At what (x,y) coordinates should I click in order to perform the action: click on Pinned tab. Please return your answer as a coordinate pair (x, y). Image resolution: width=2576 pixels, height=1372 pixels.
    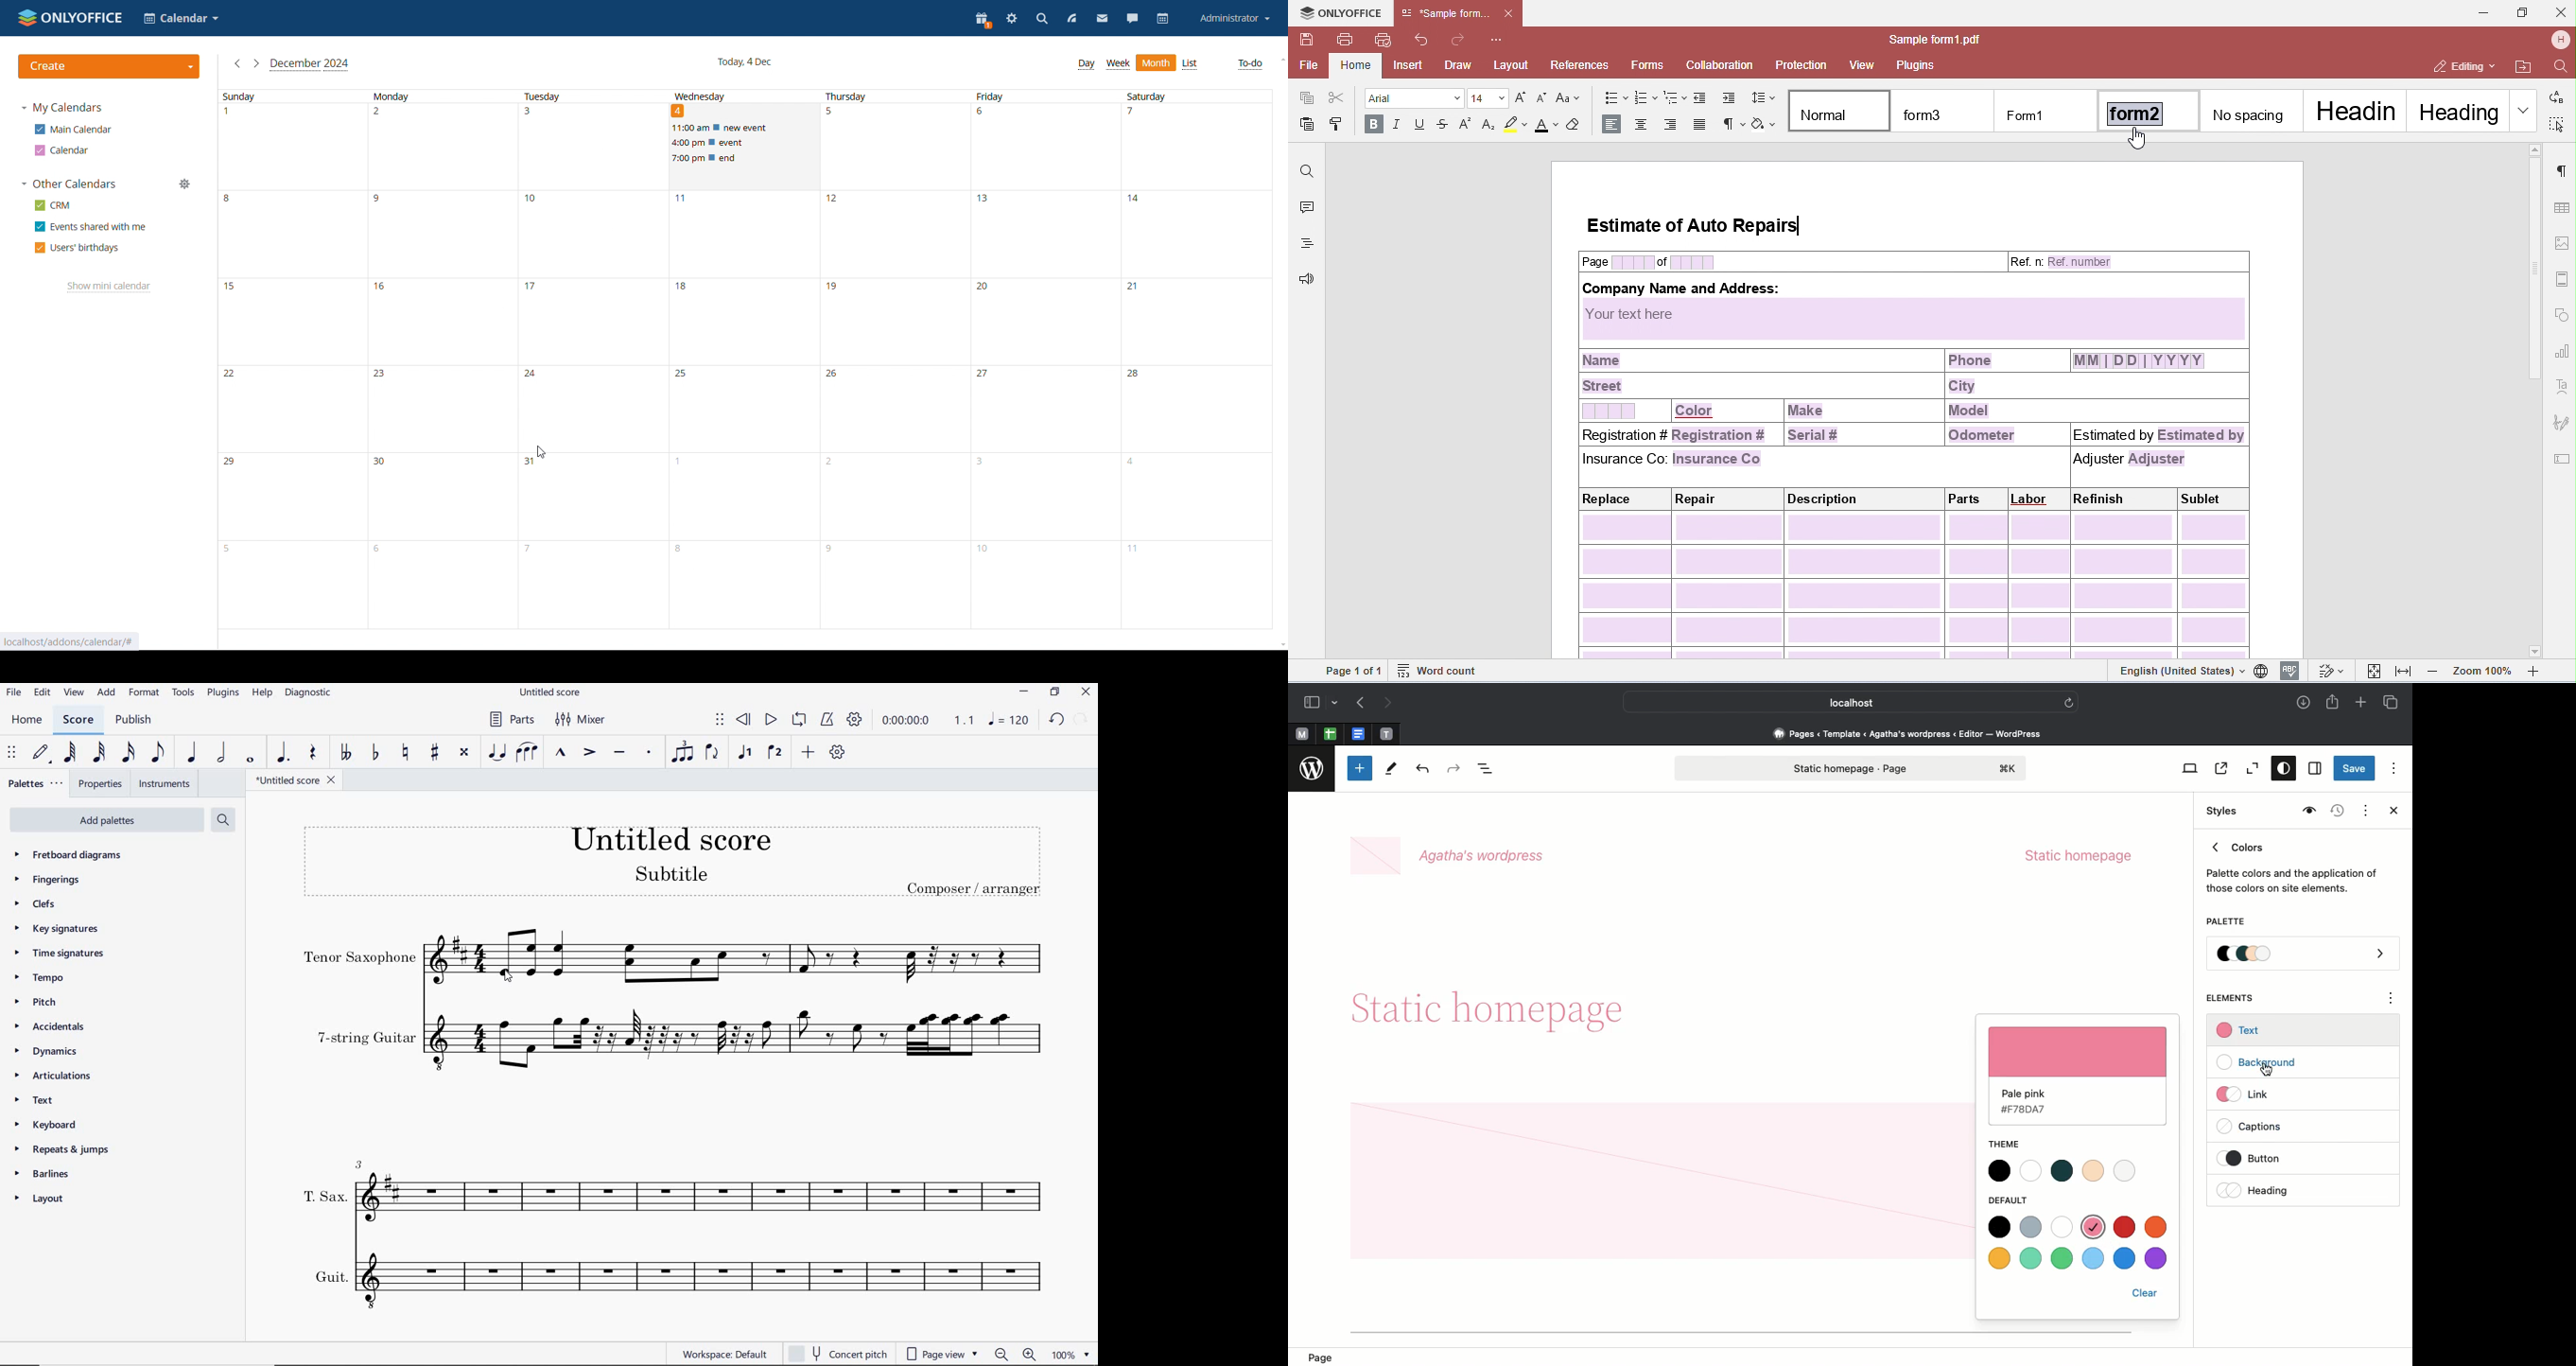
    Looking at the image, I should click on (1387, 735).